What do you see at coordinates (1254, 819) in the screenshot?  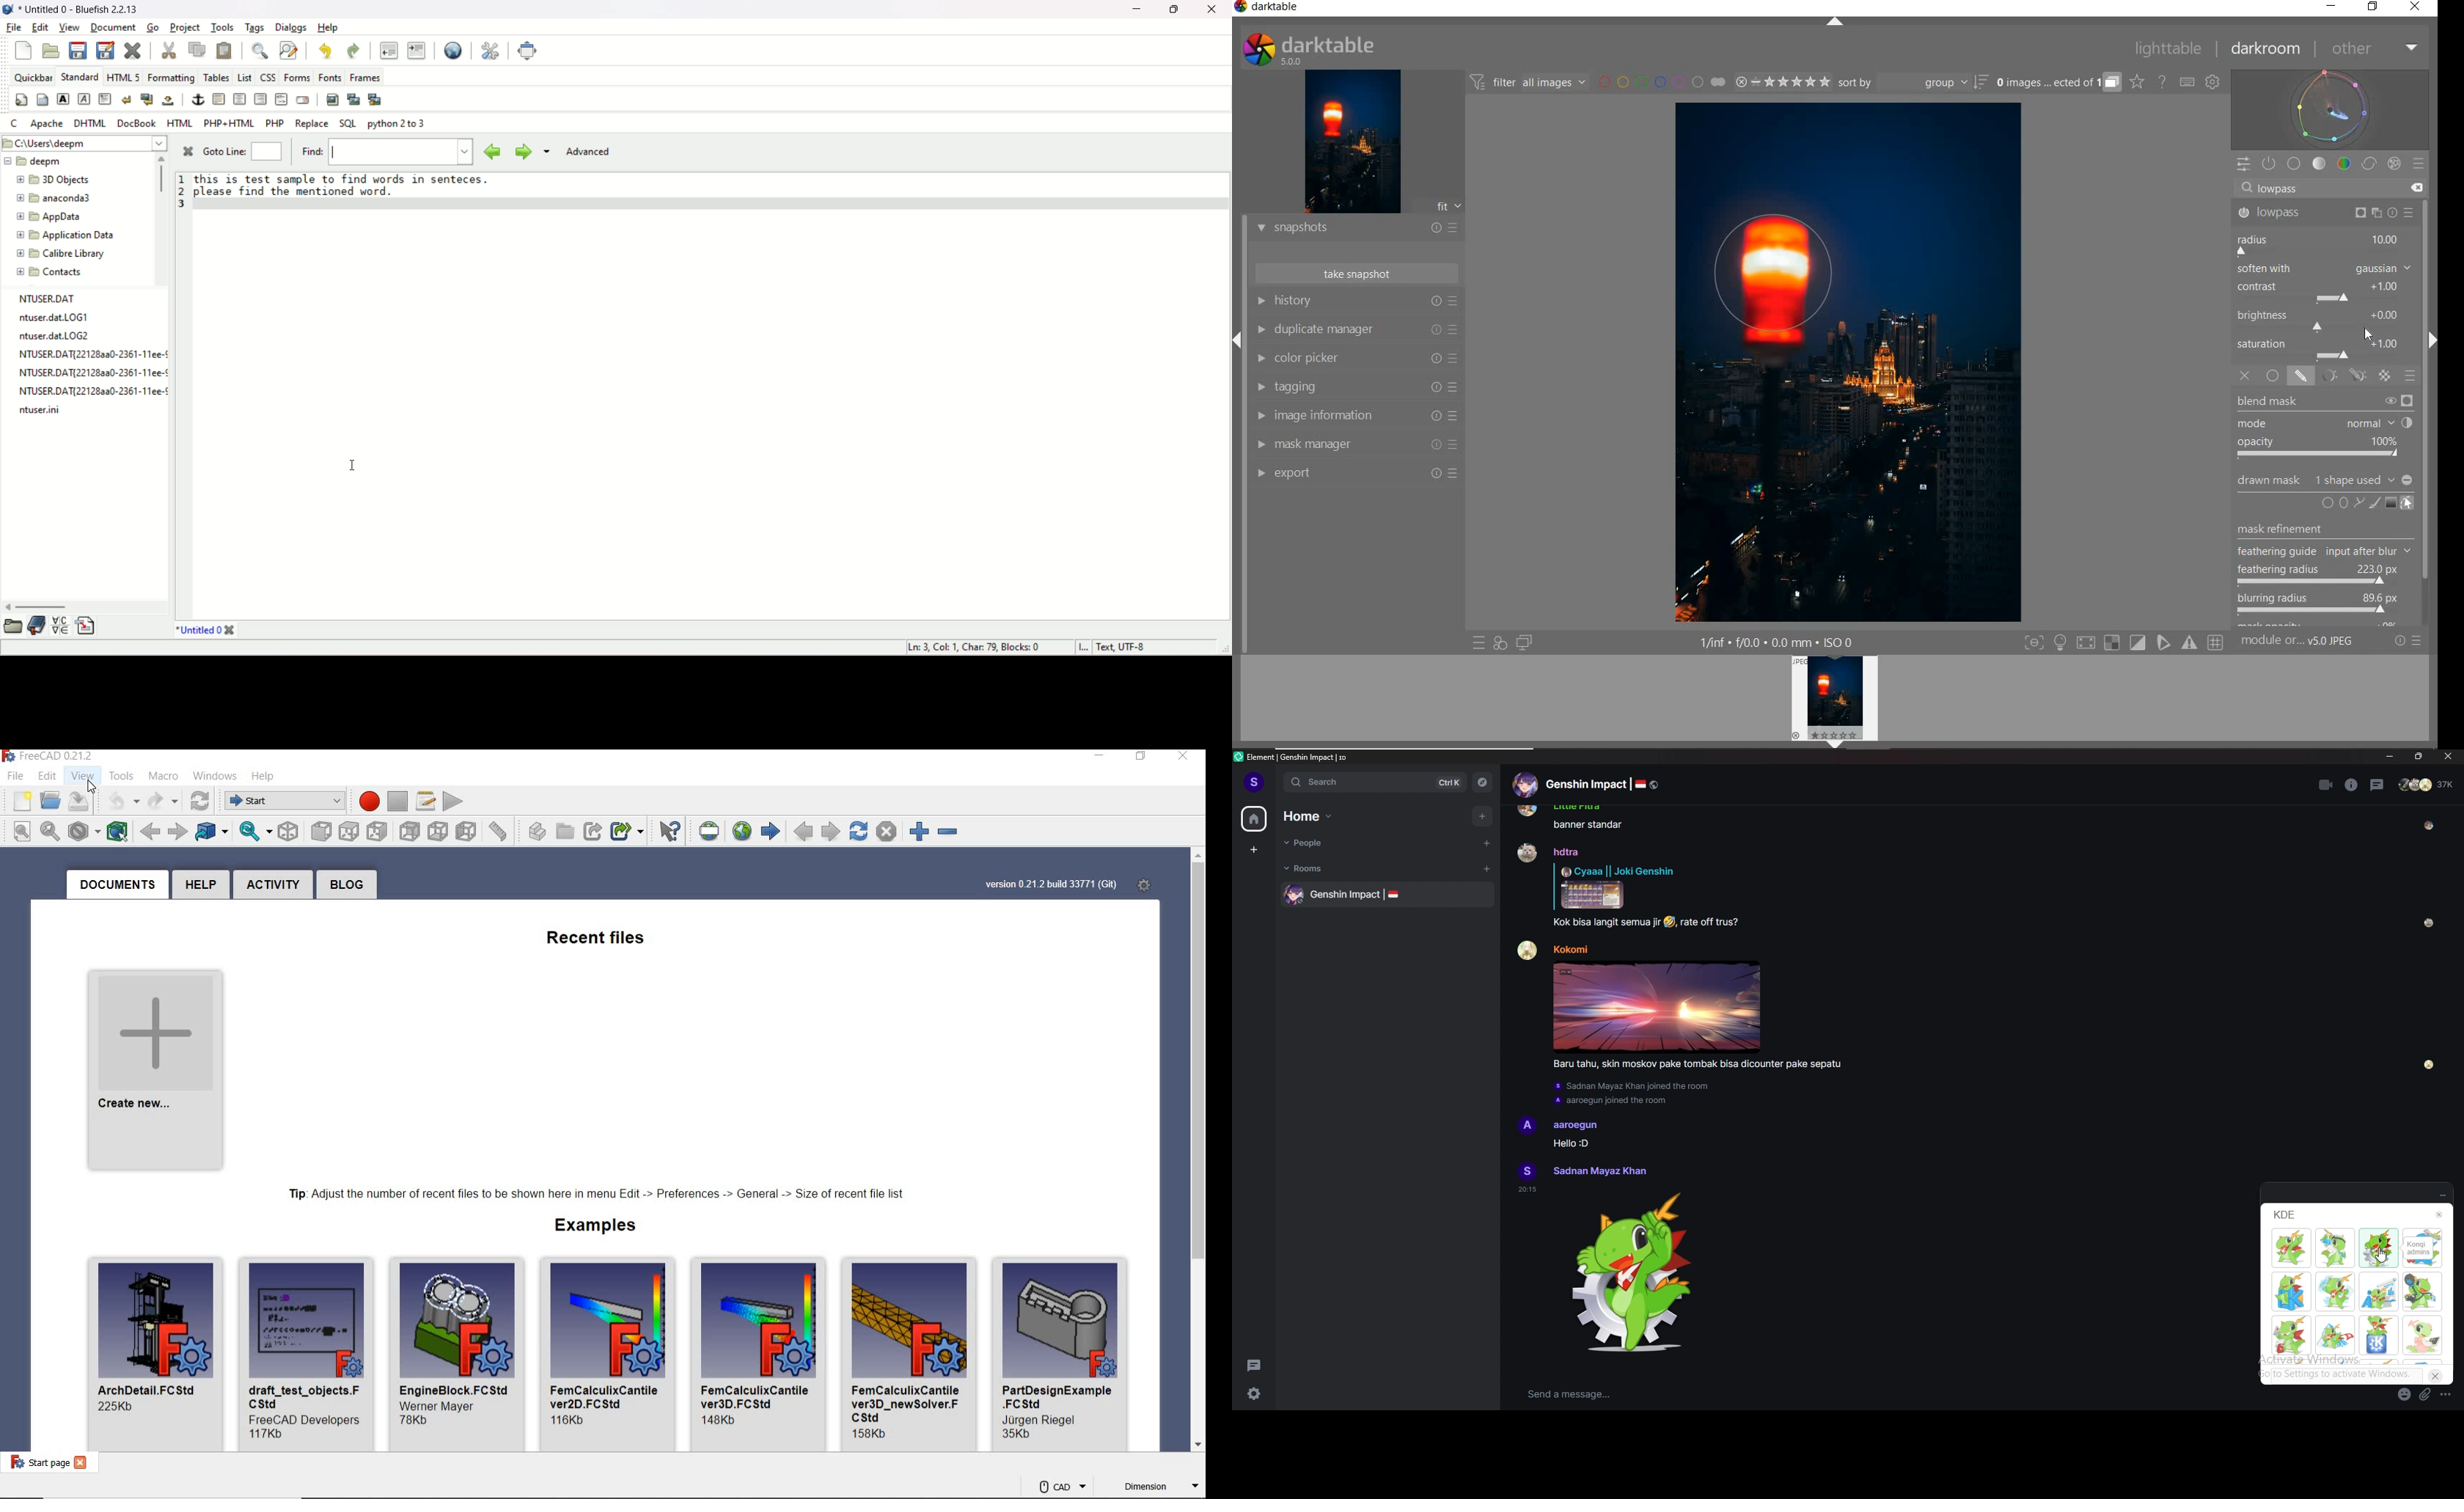 I see `home` at bounding box center [1254, 819].